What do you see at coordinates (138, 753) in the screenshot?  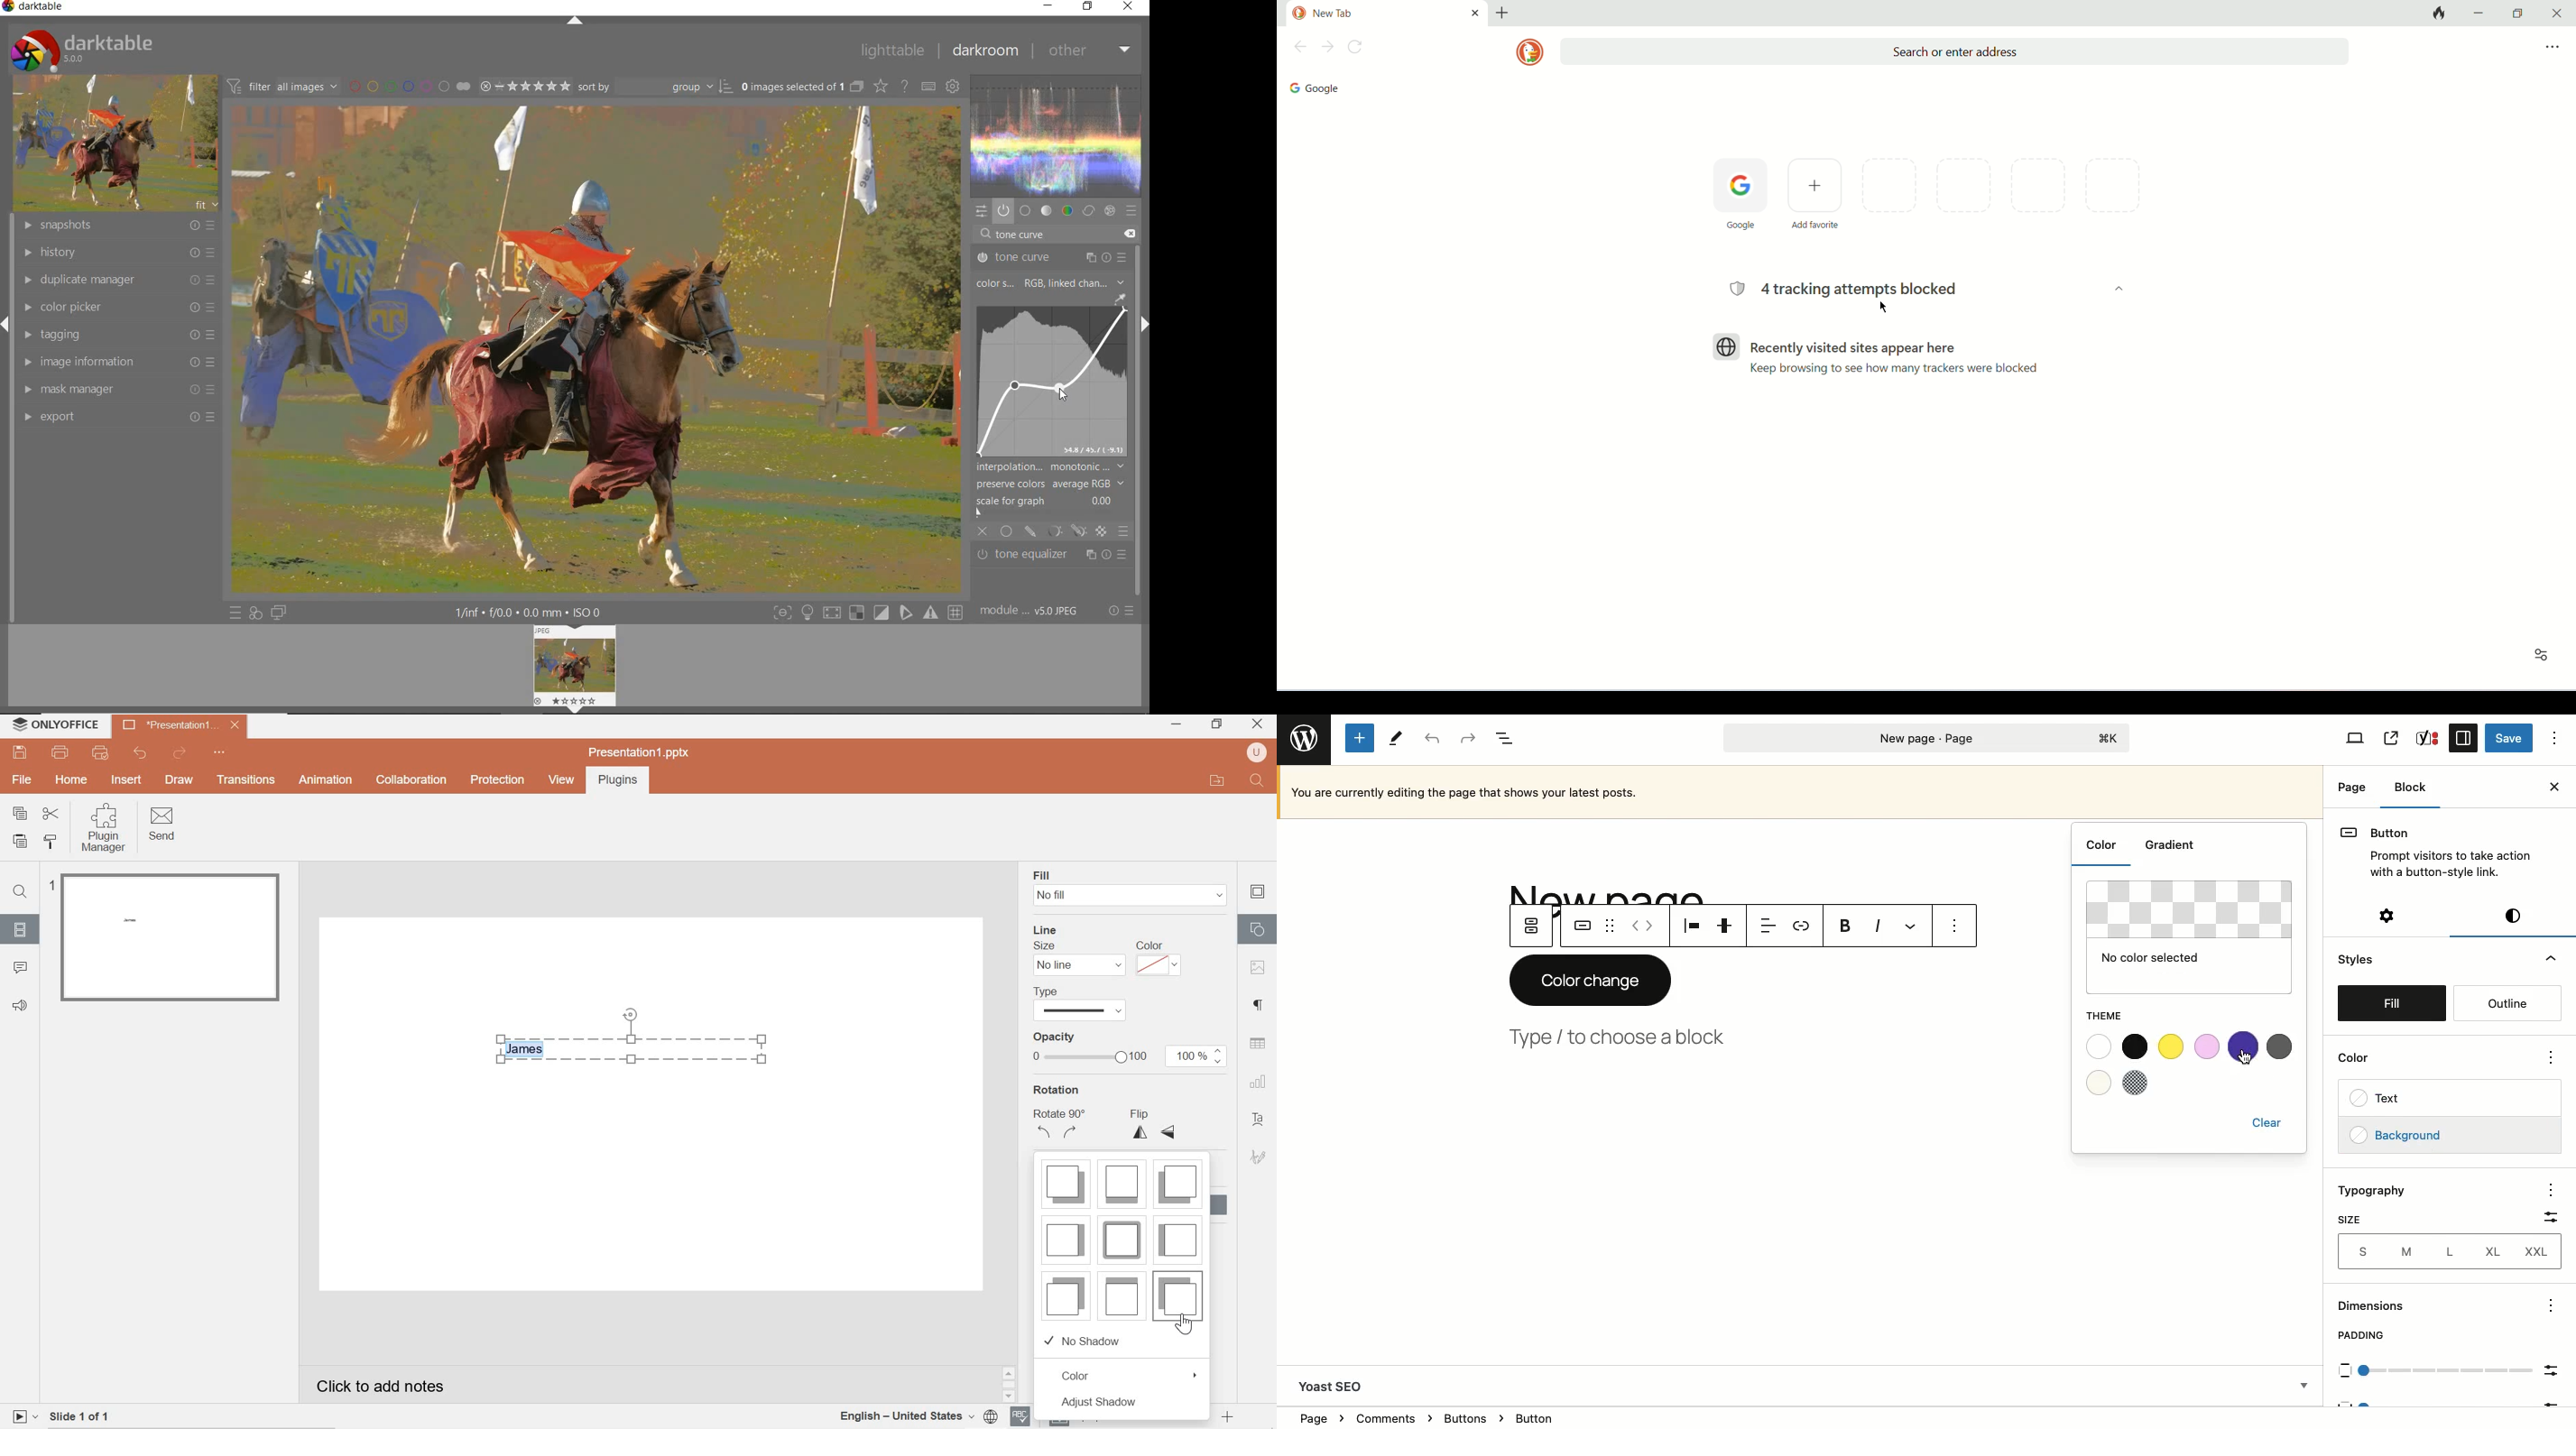 I see `undo` at bounding box center [138, 753].